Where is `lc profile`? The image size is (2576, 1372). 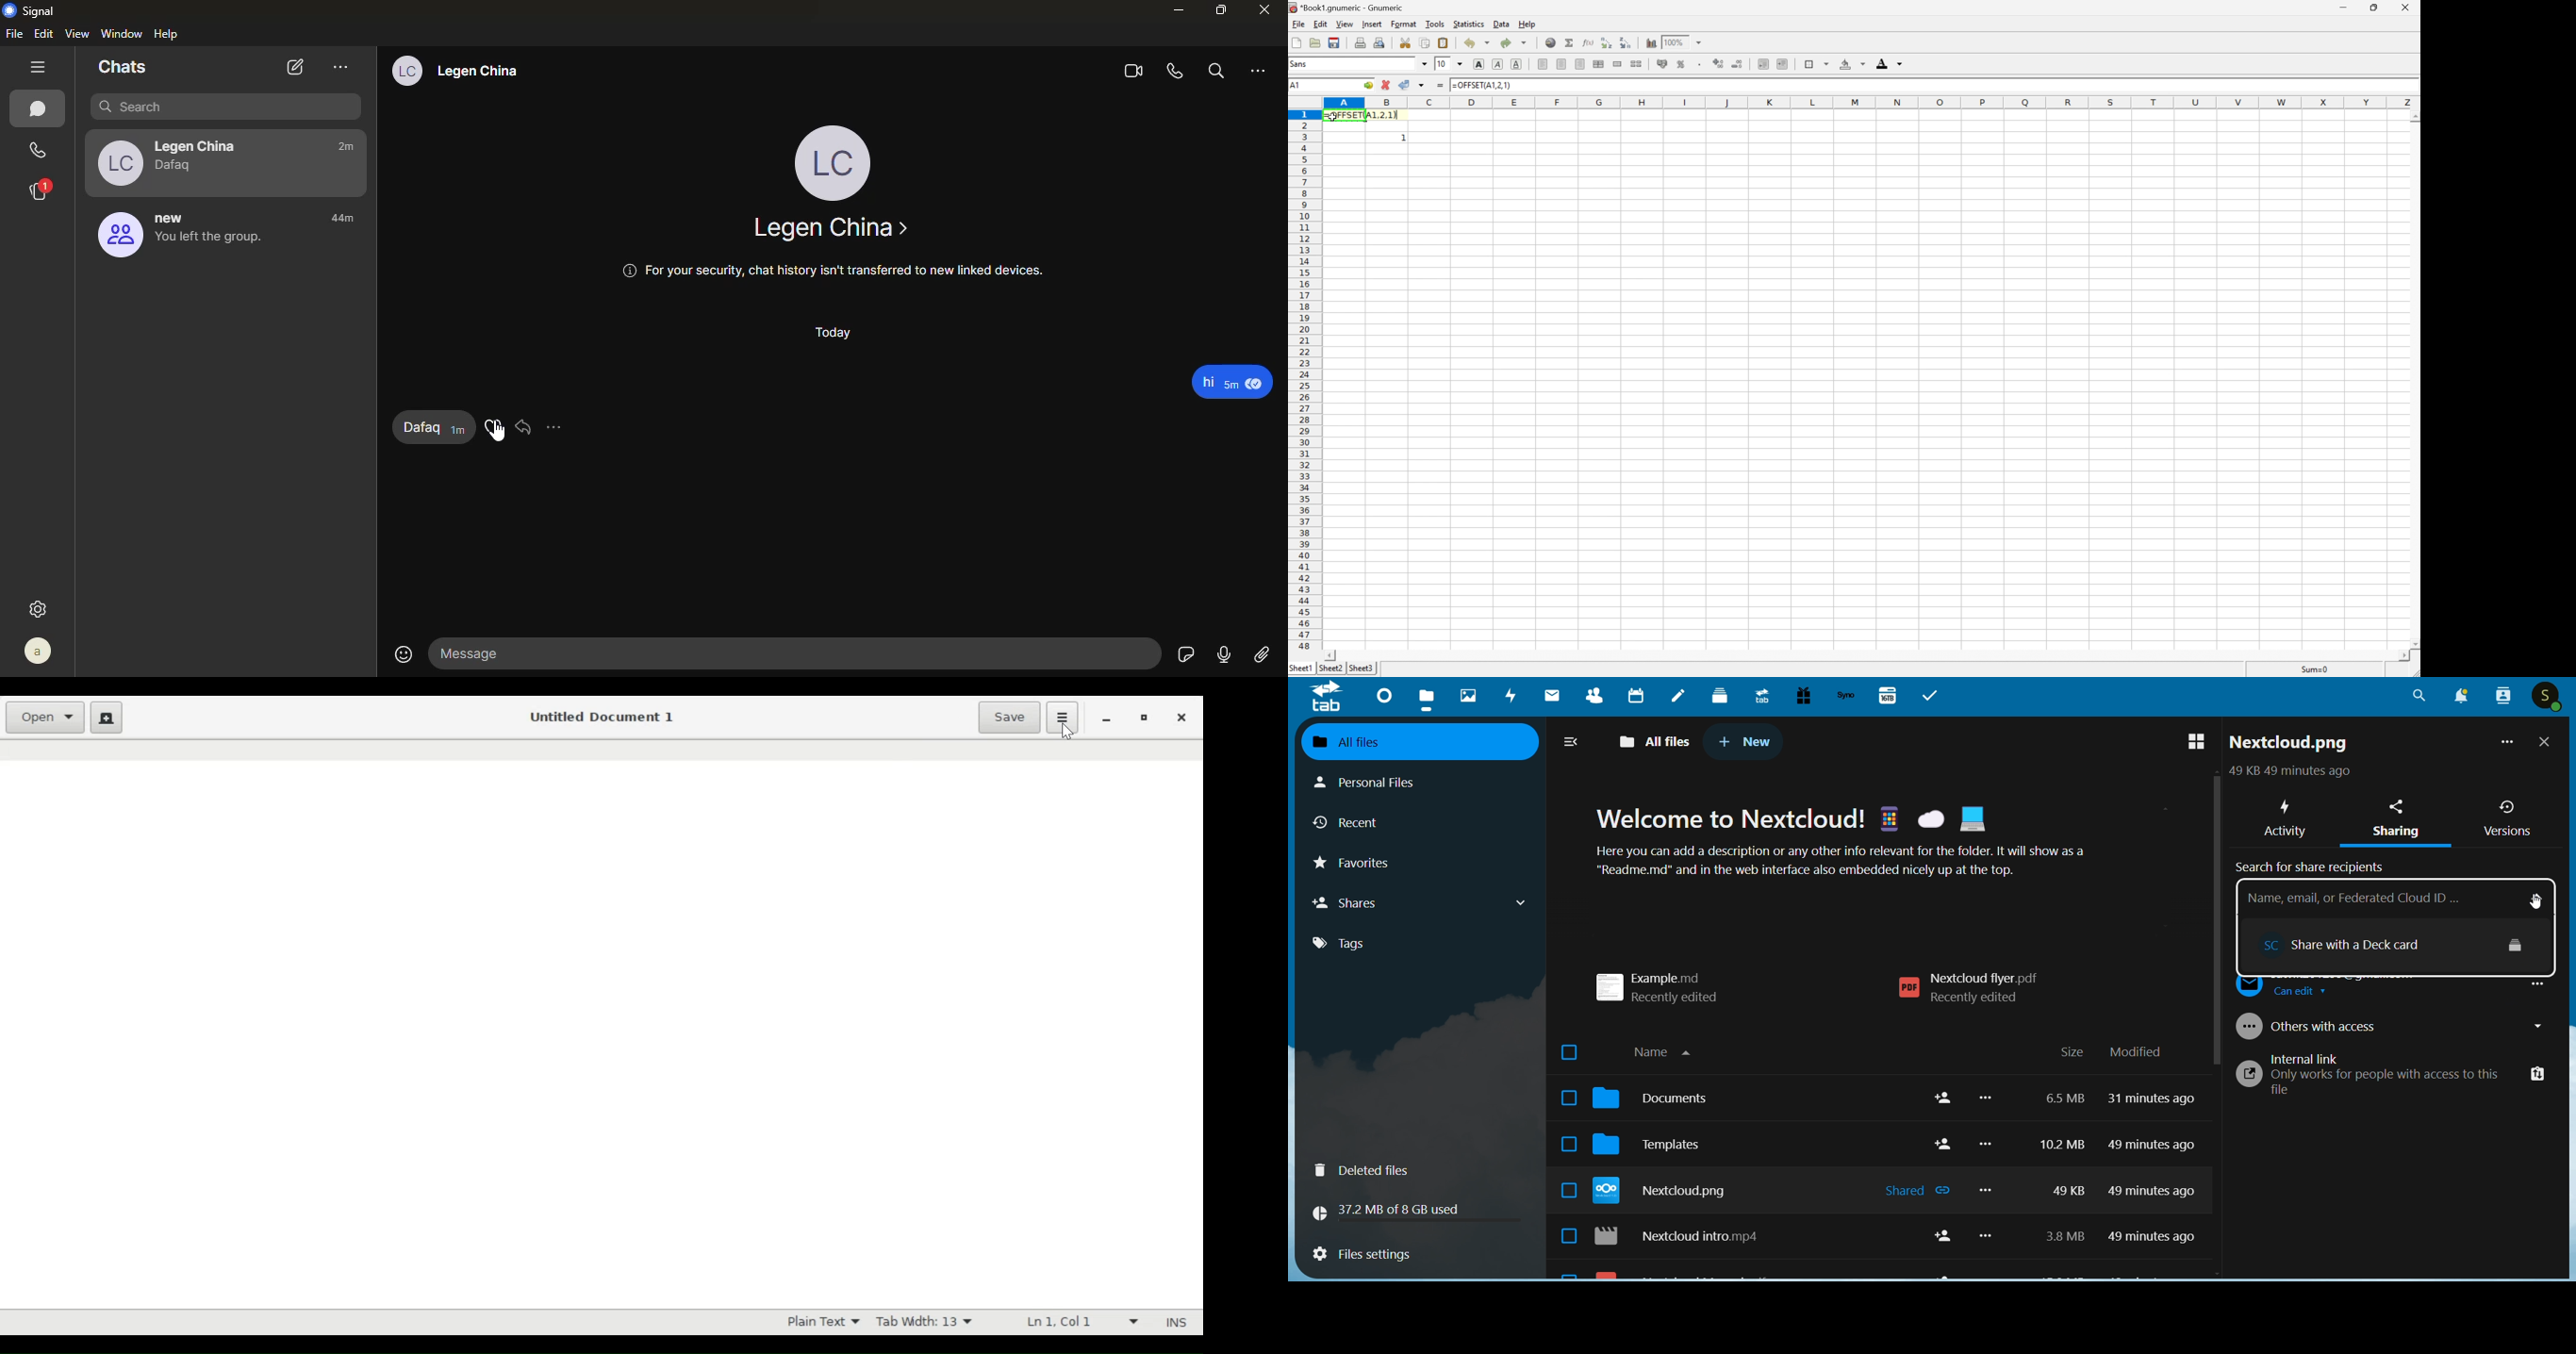 lc profile is located at coordinates (405, 71).